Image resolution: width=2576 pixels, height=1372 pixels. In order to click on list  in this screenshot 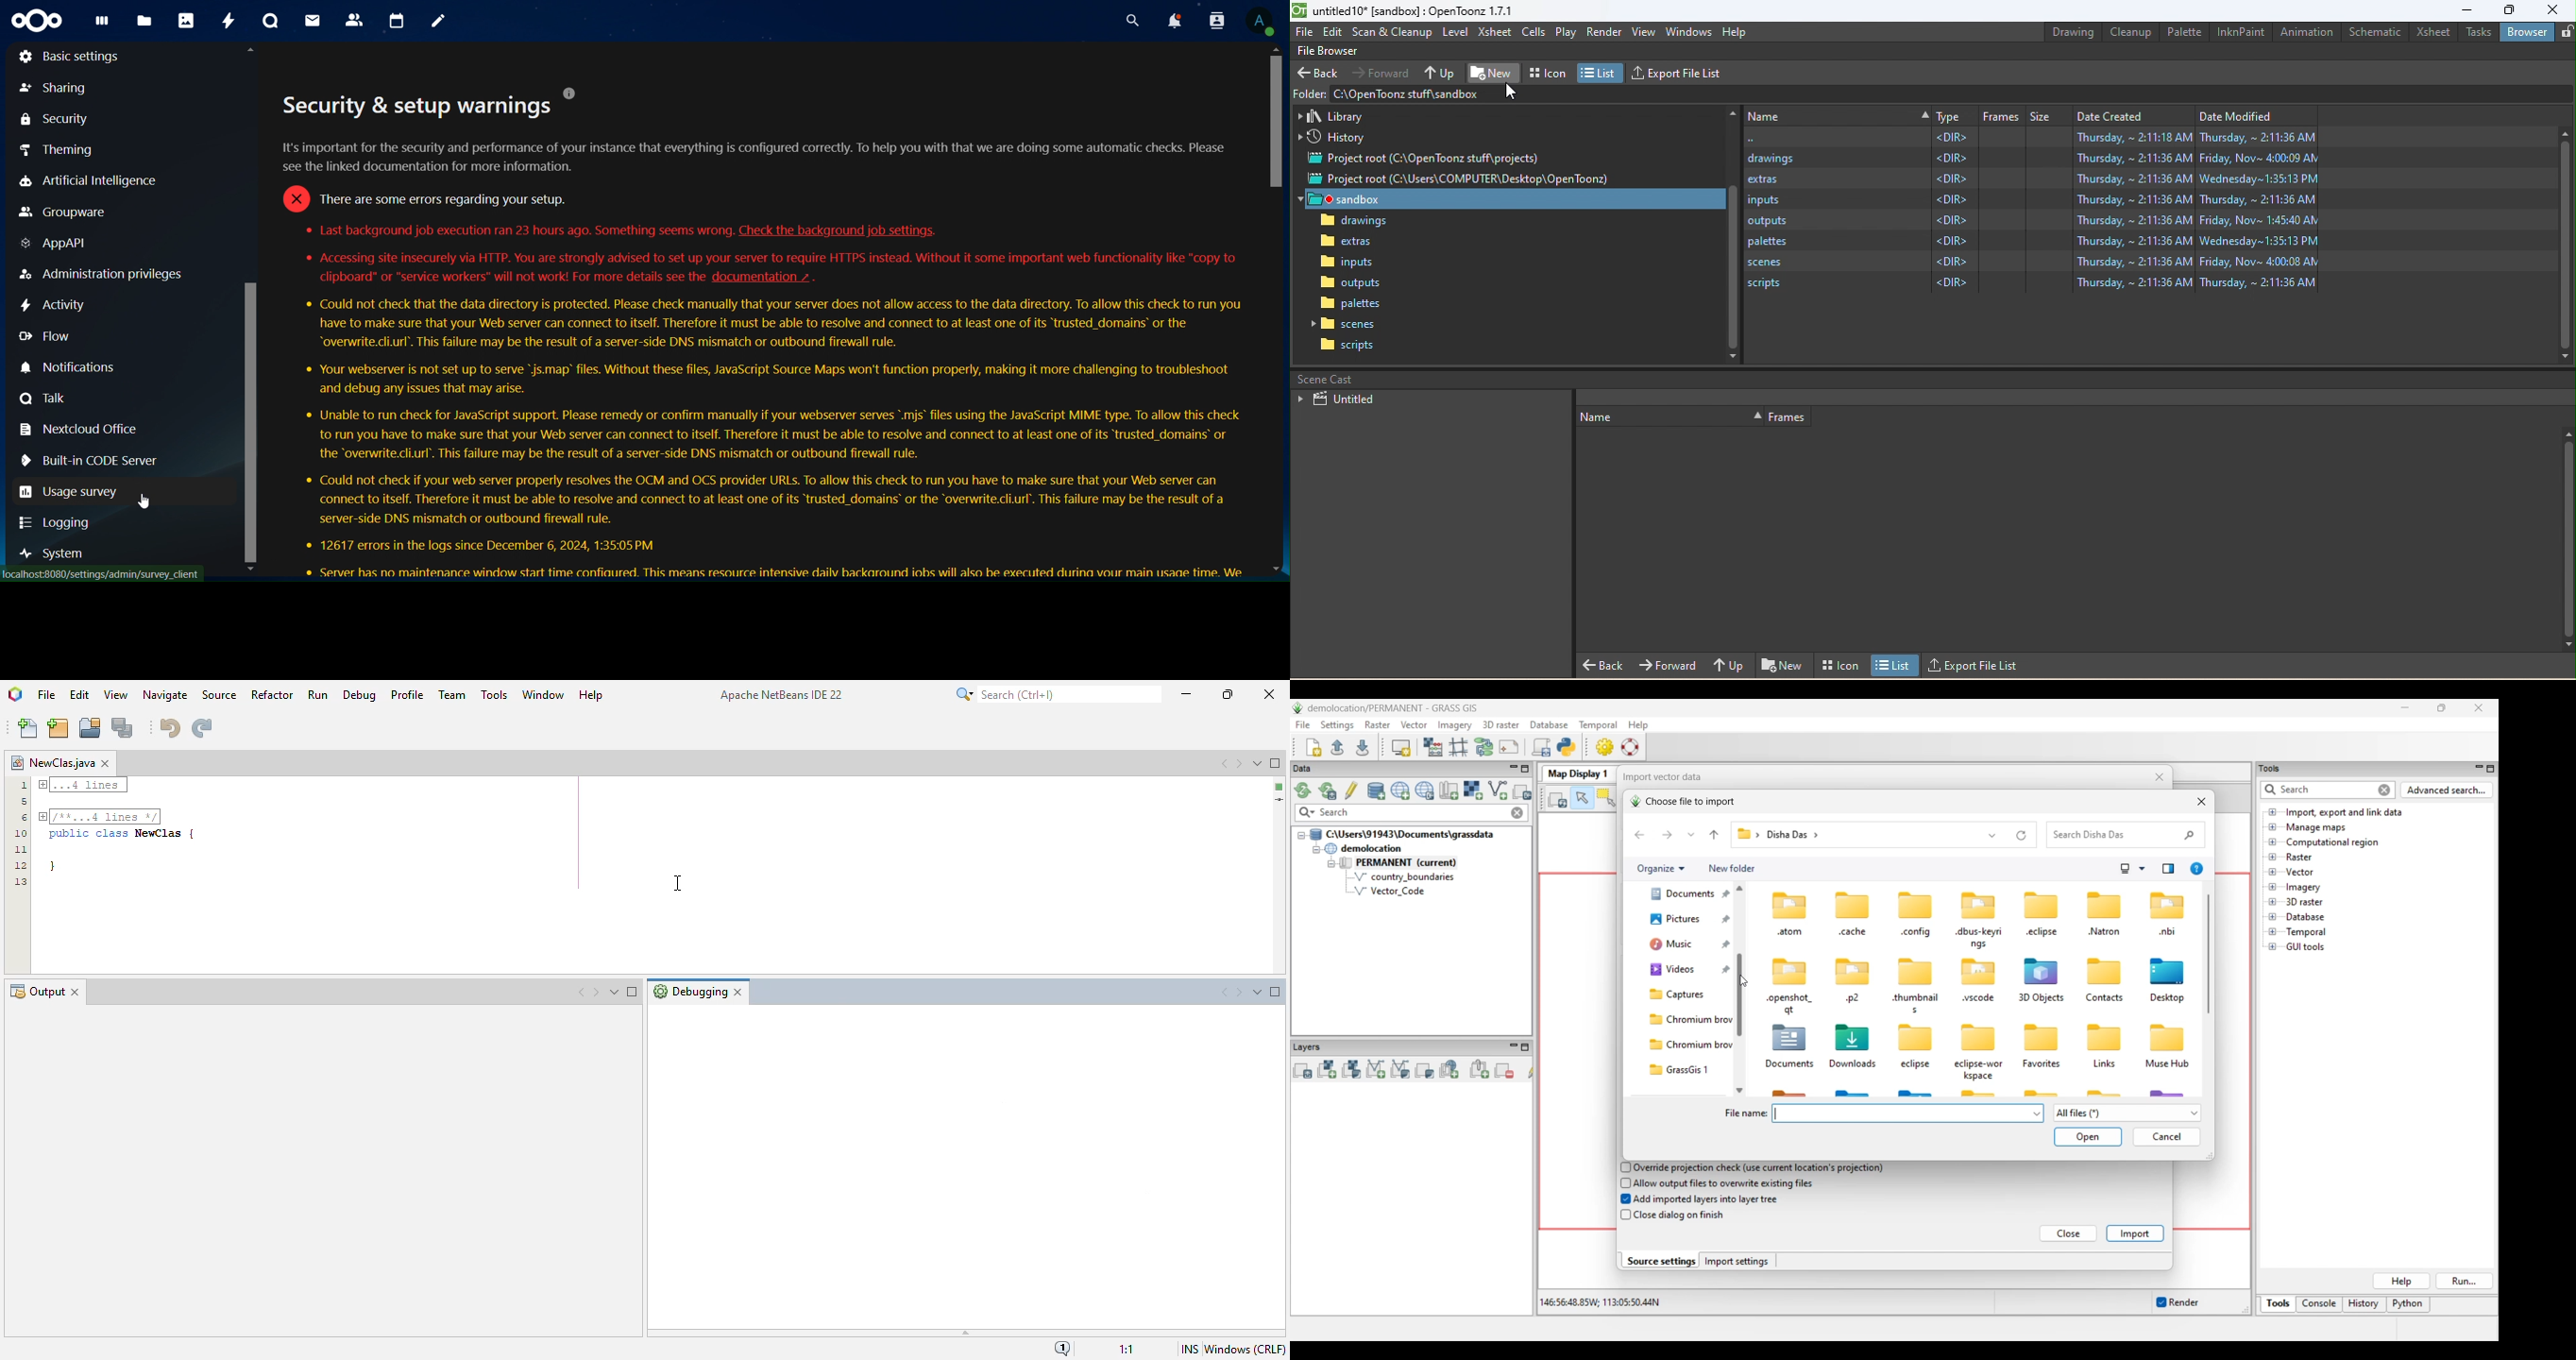, I will do `click(1897, 666)`.